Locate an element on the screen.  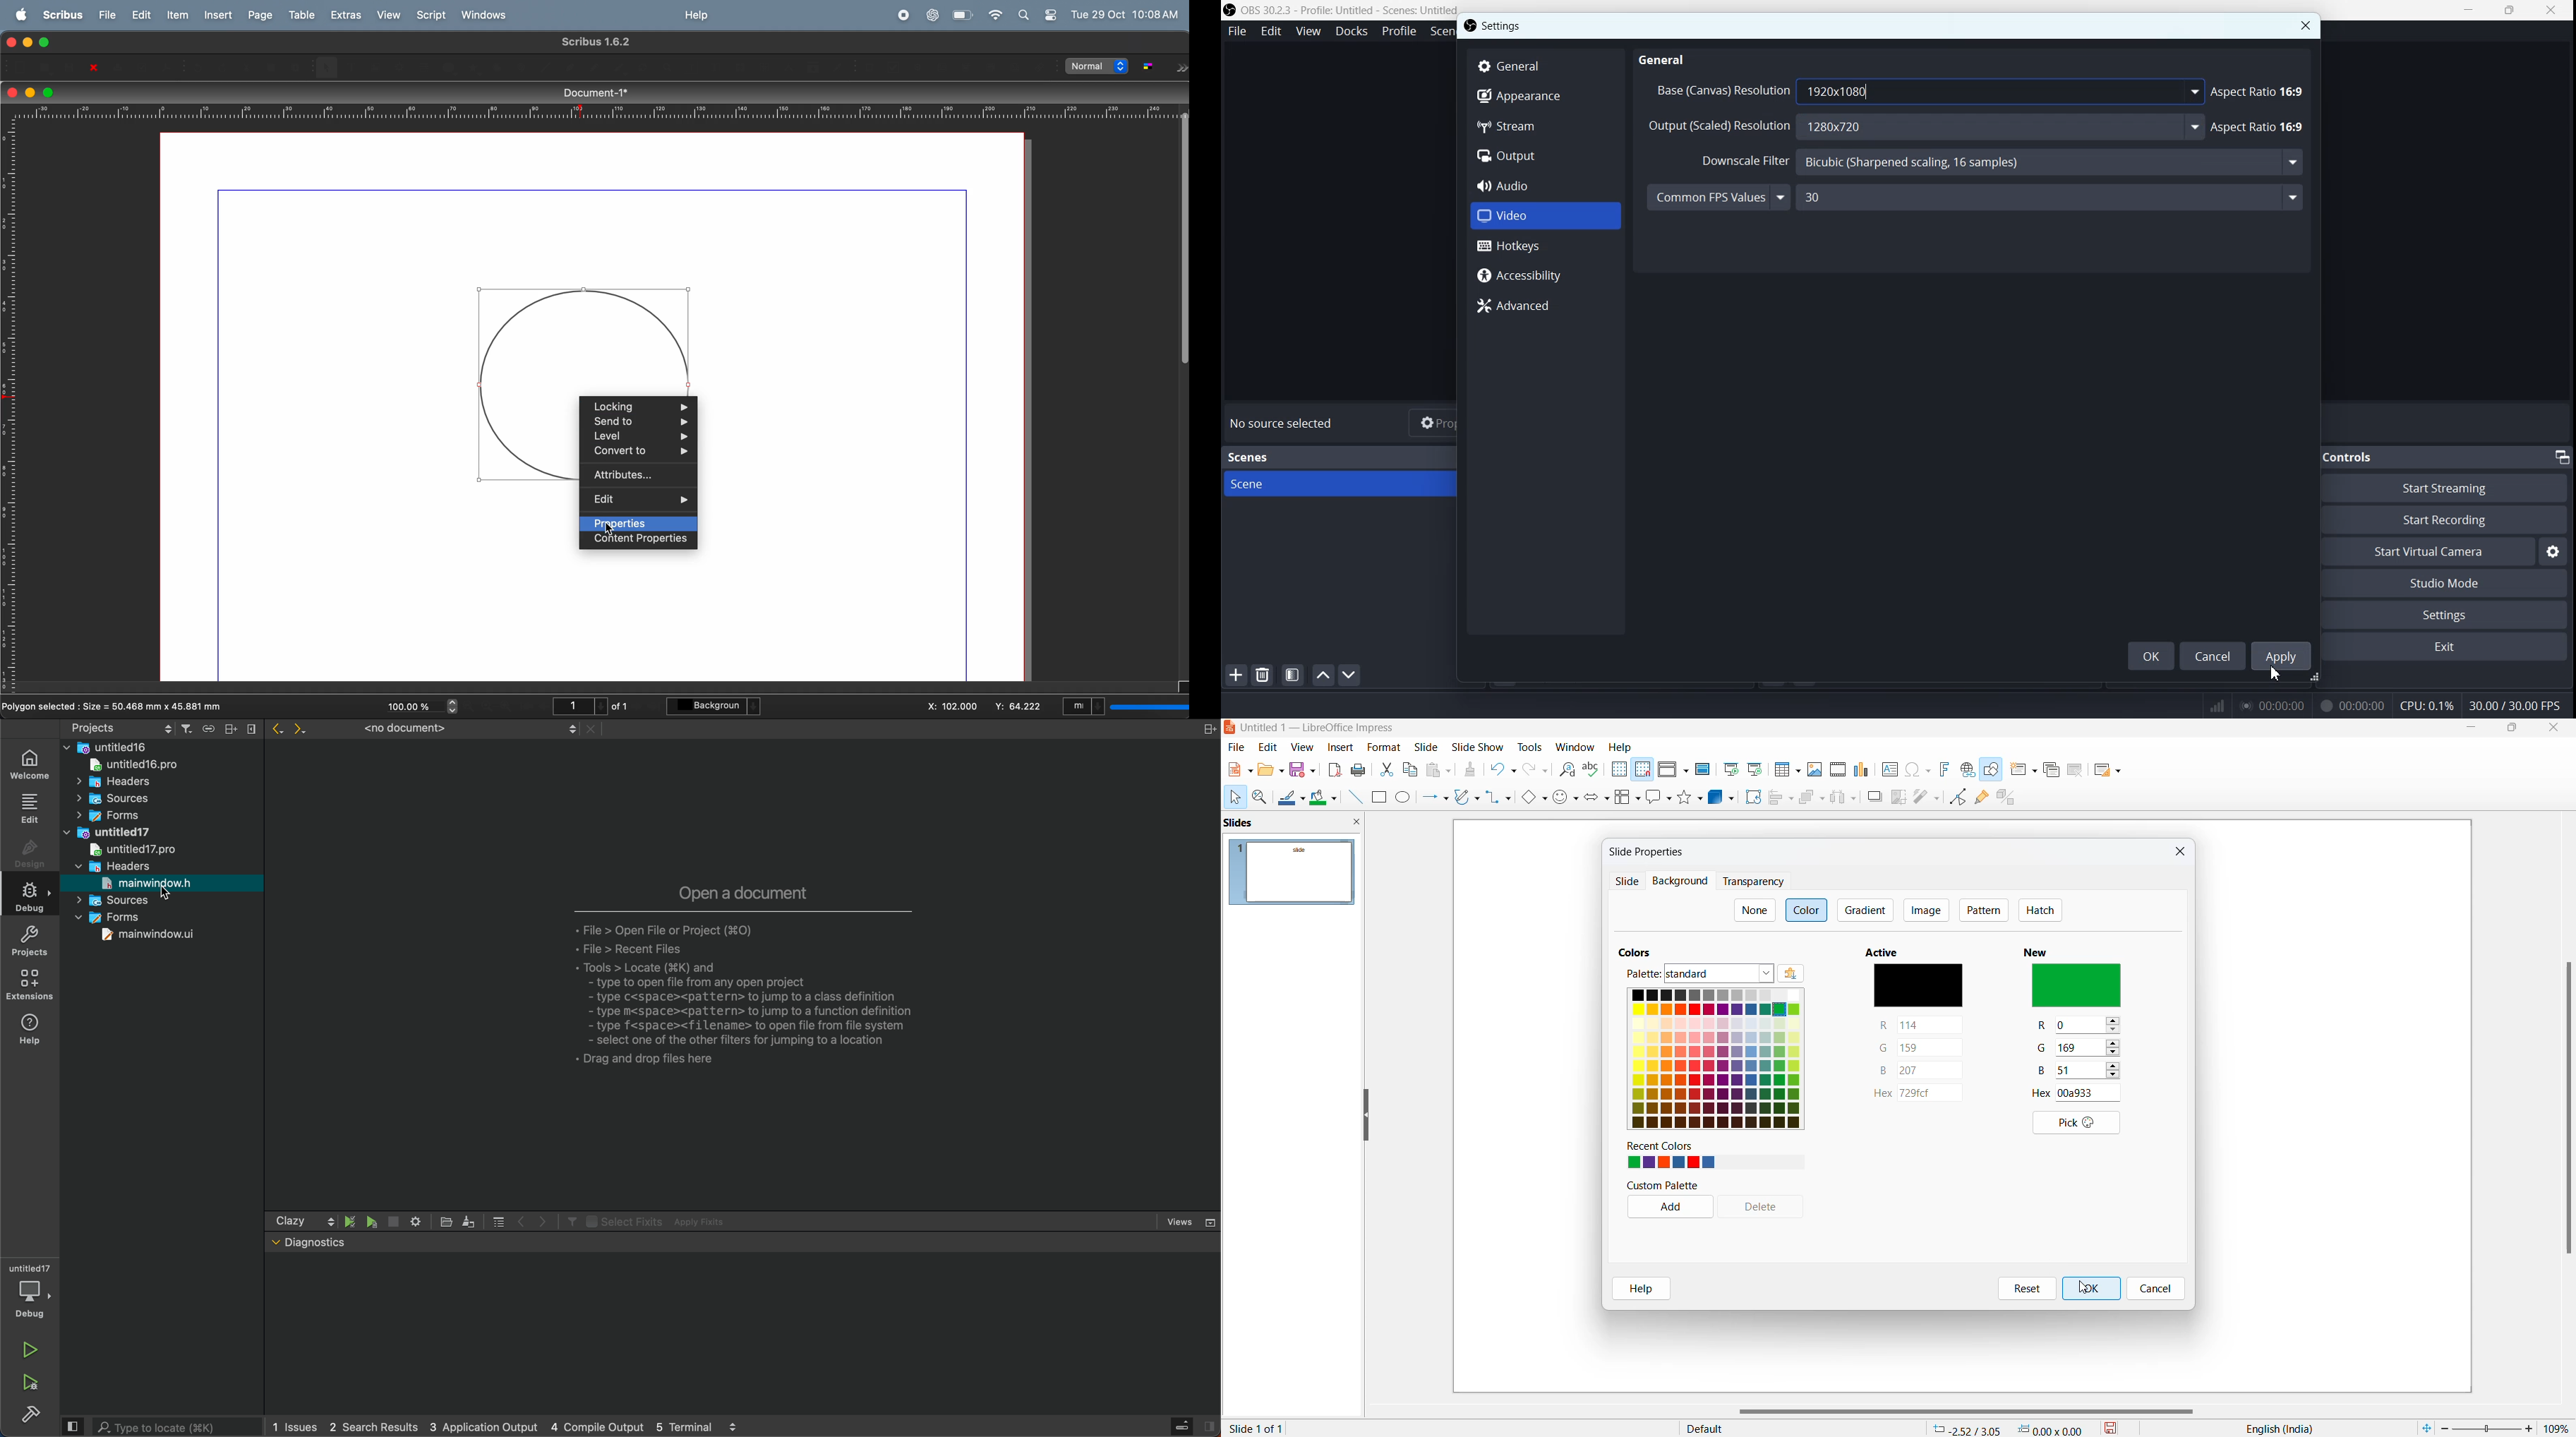
Window adjuster is located at coordinates (2316, 679).